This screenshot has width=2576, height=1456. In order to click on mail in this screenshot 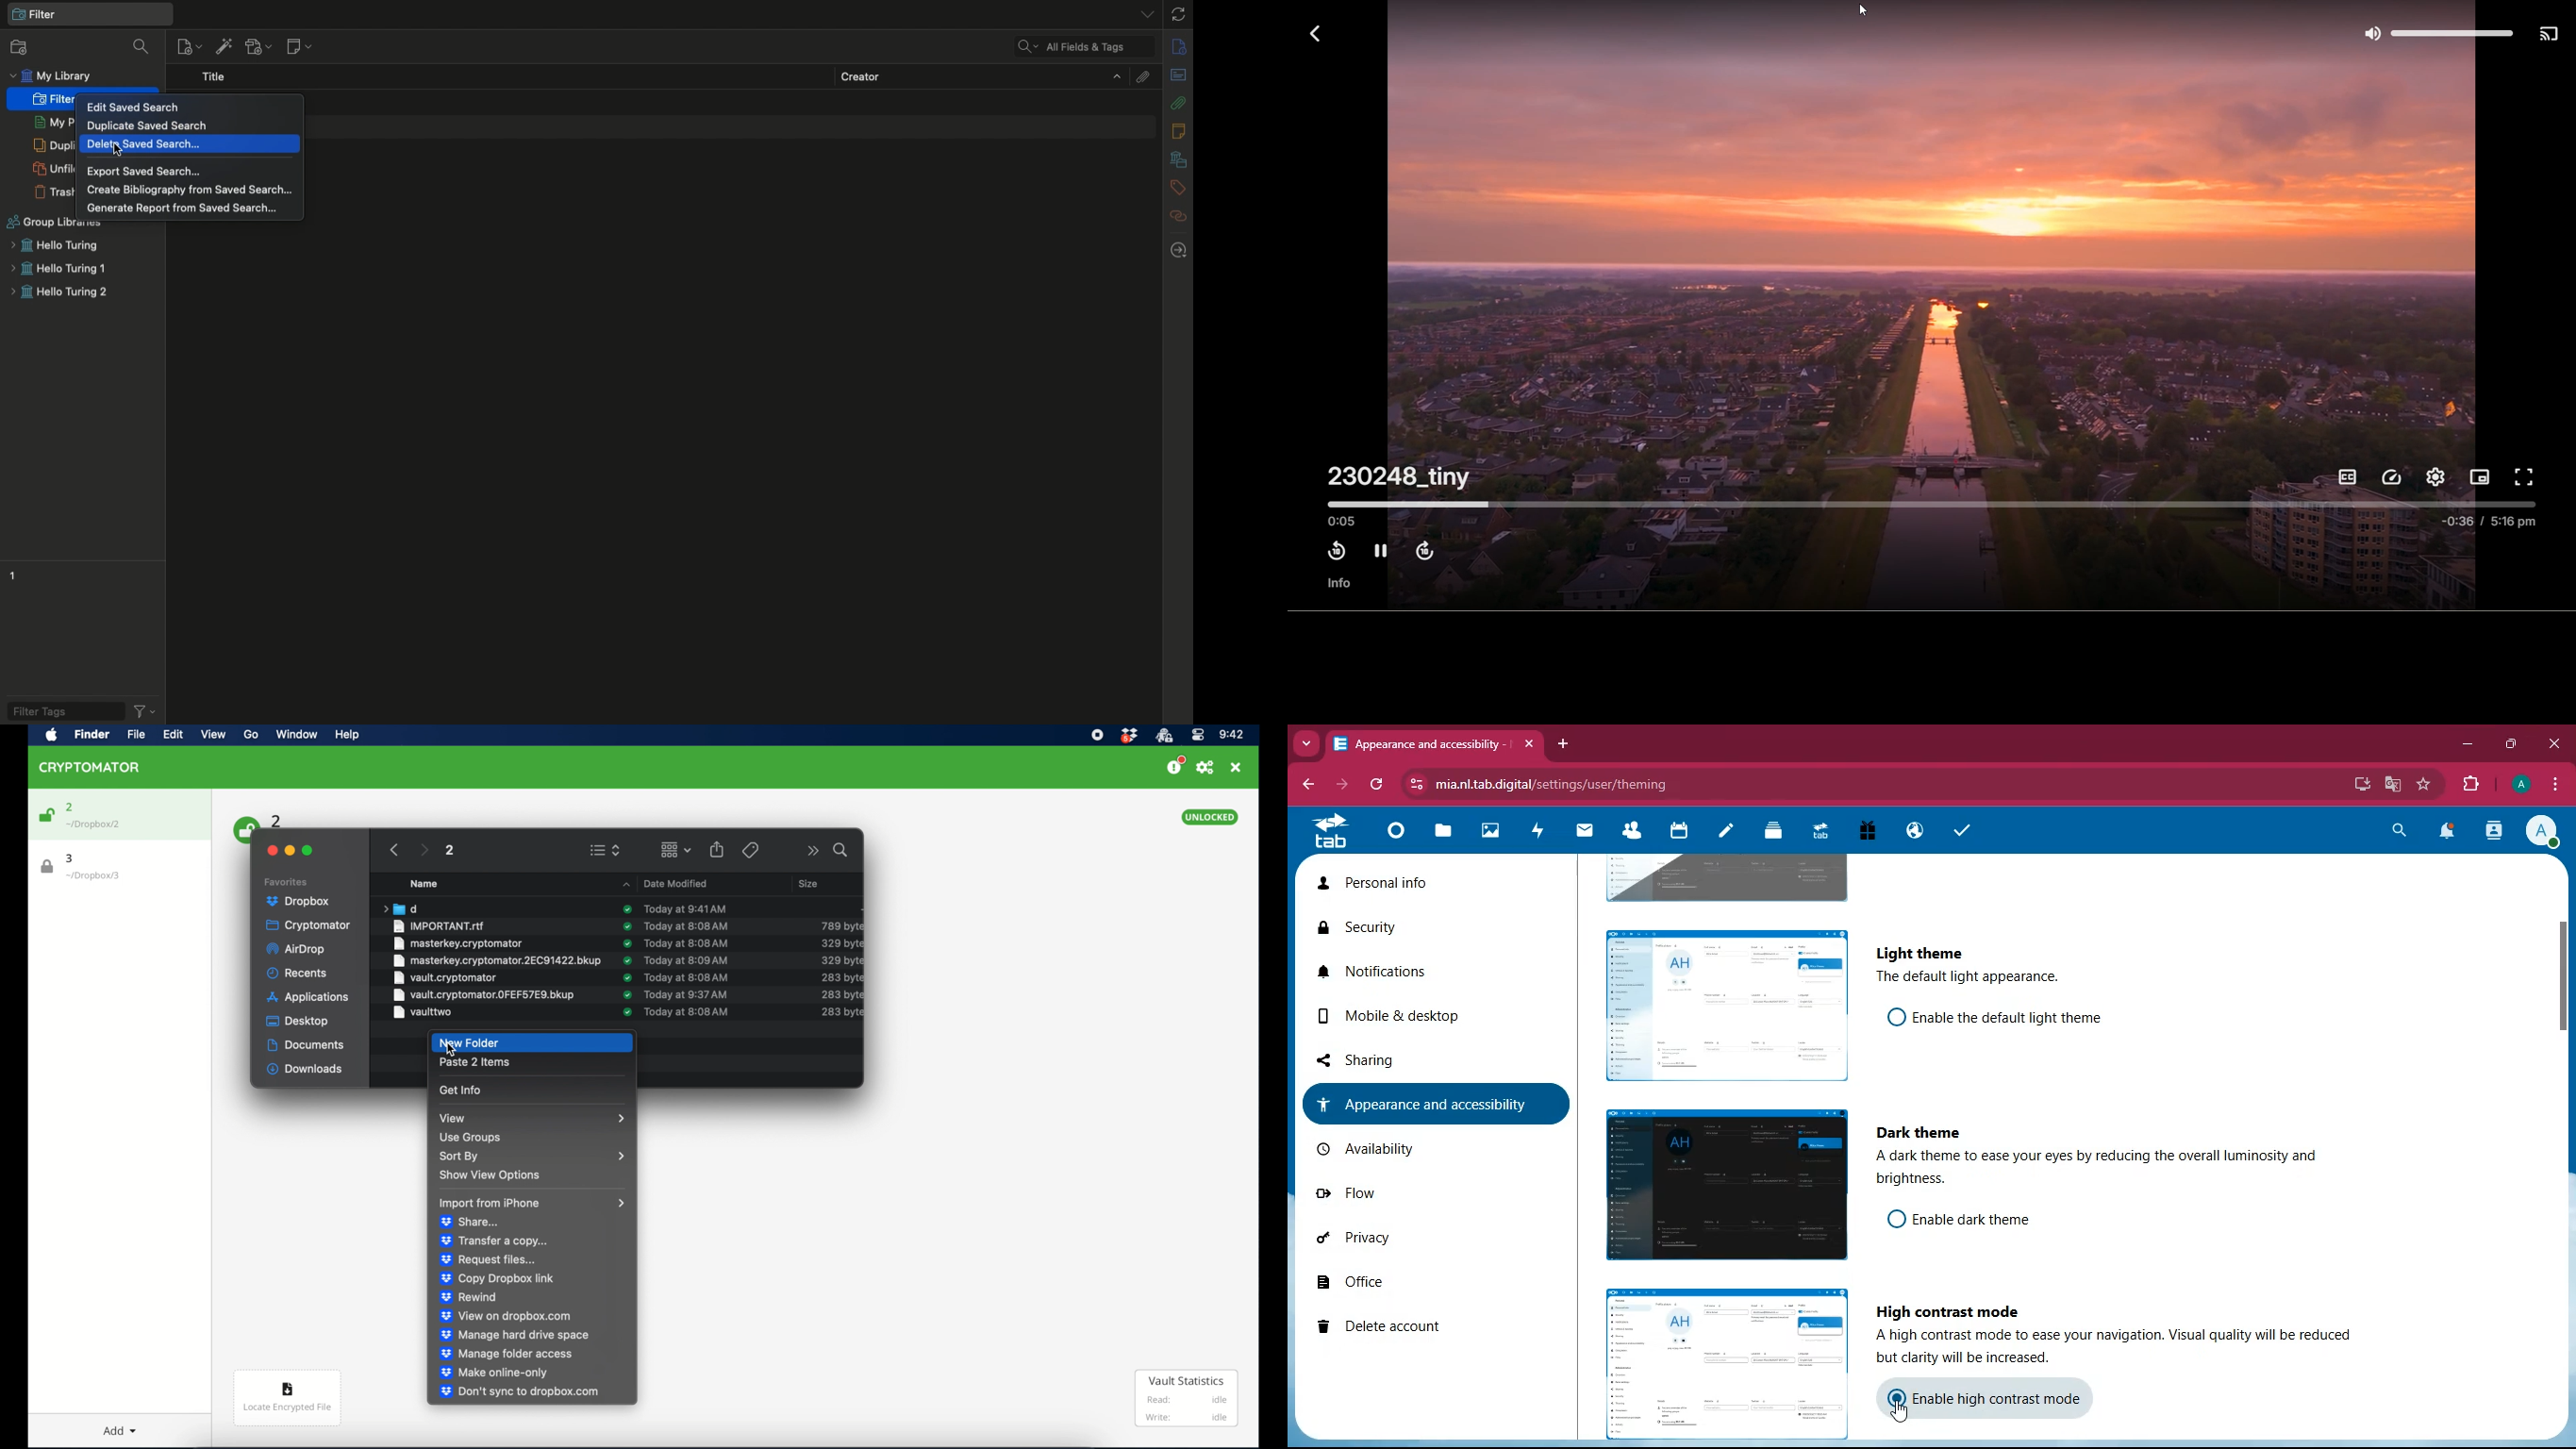, I will do `click(1586, 833)`.